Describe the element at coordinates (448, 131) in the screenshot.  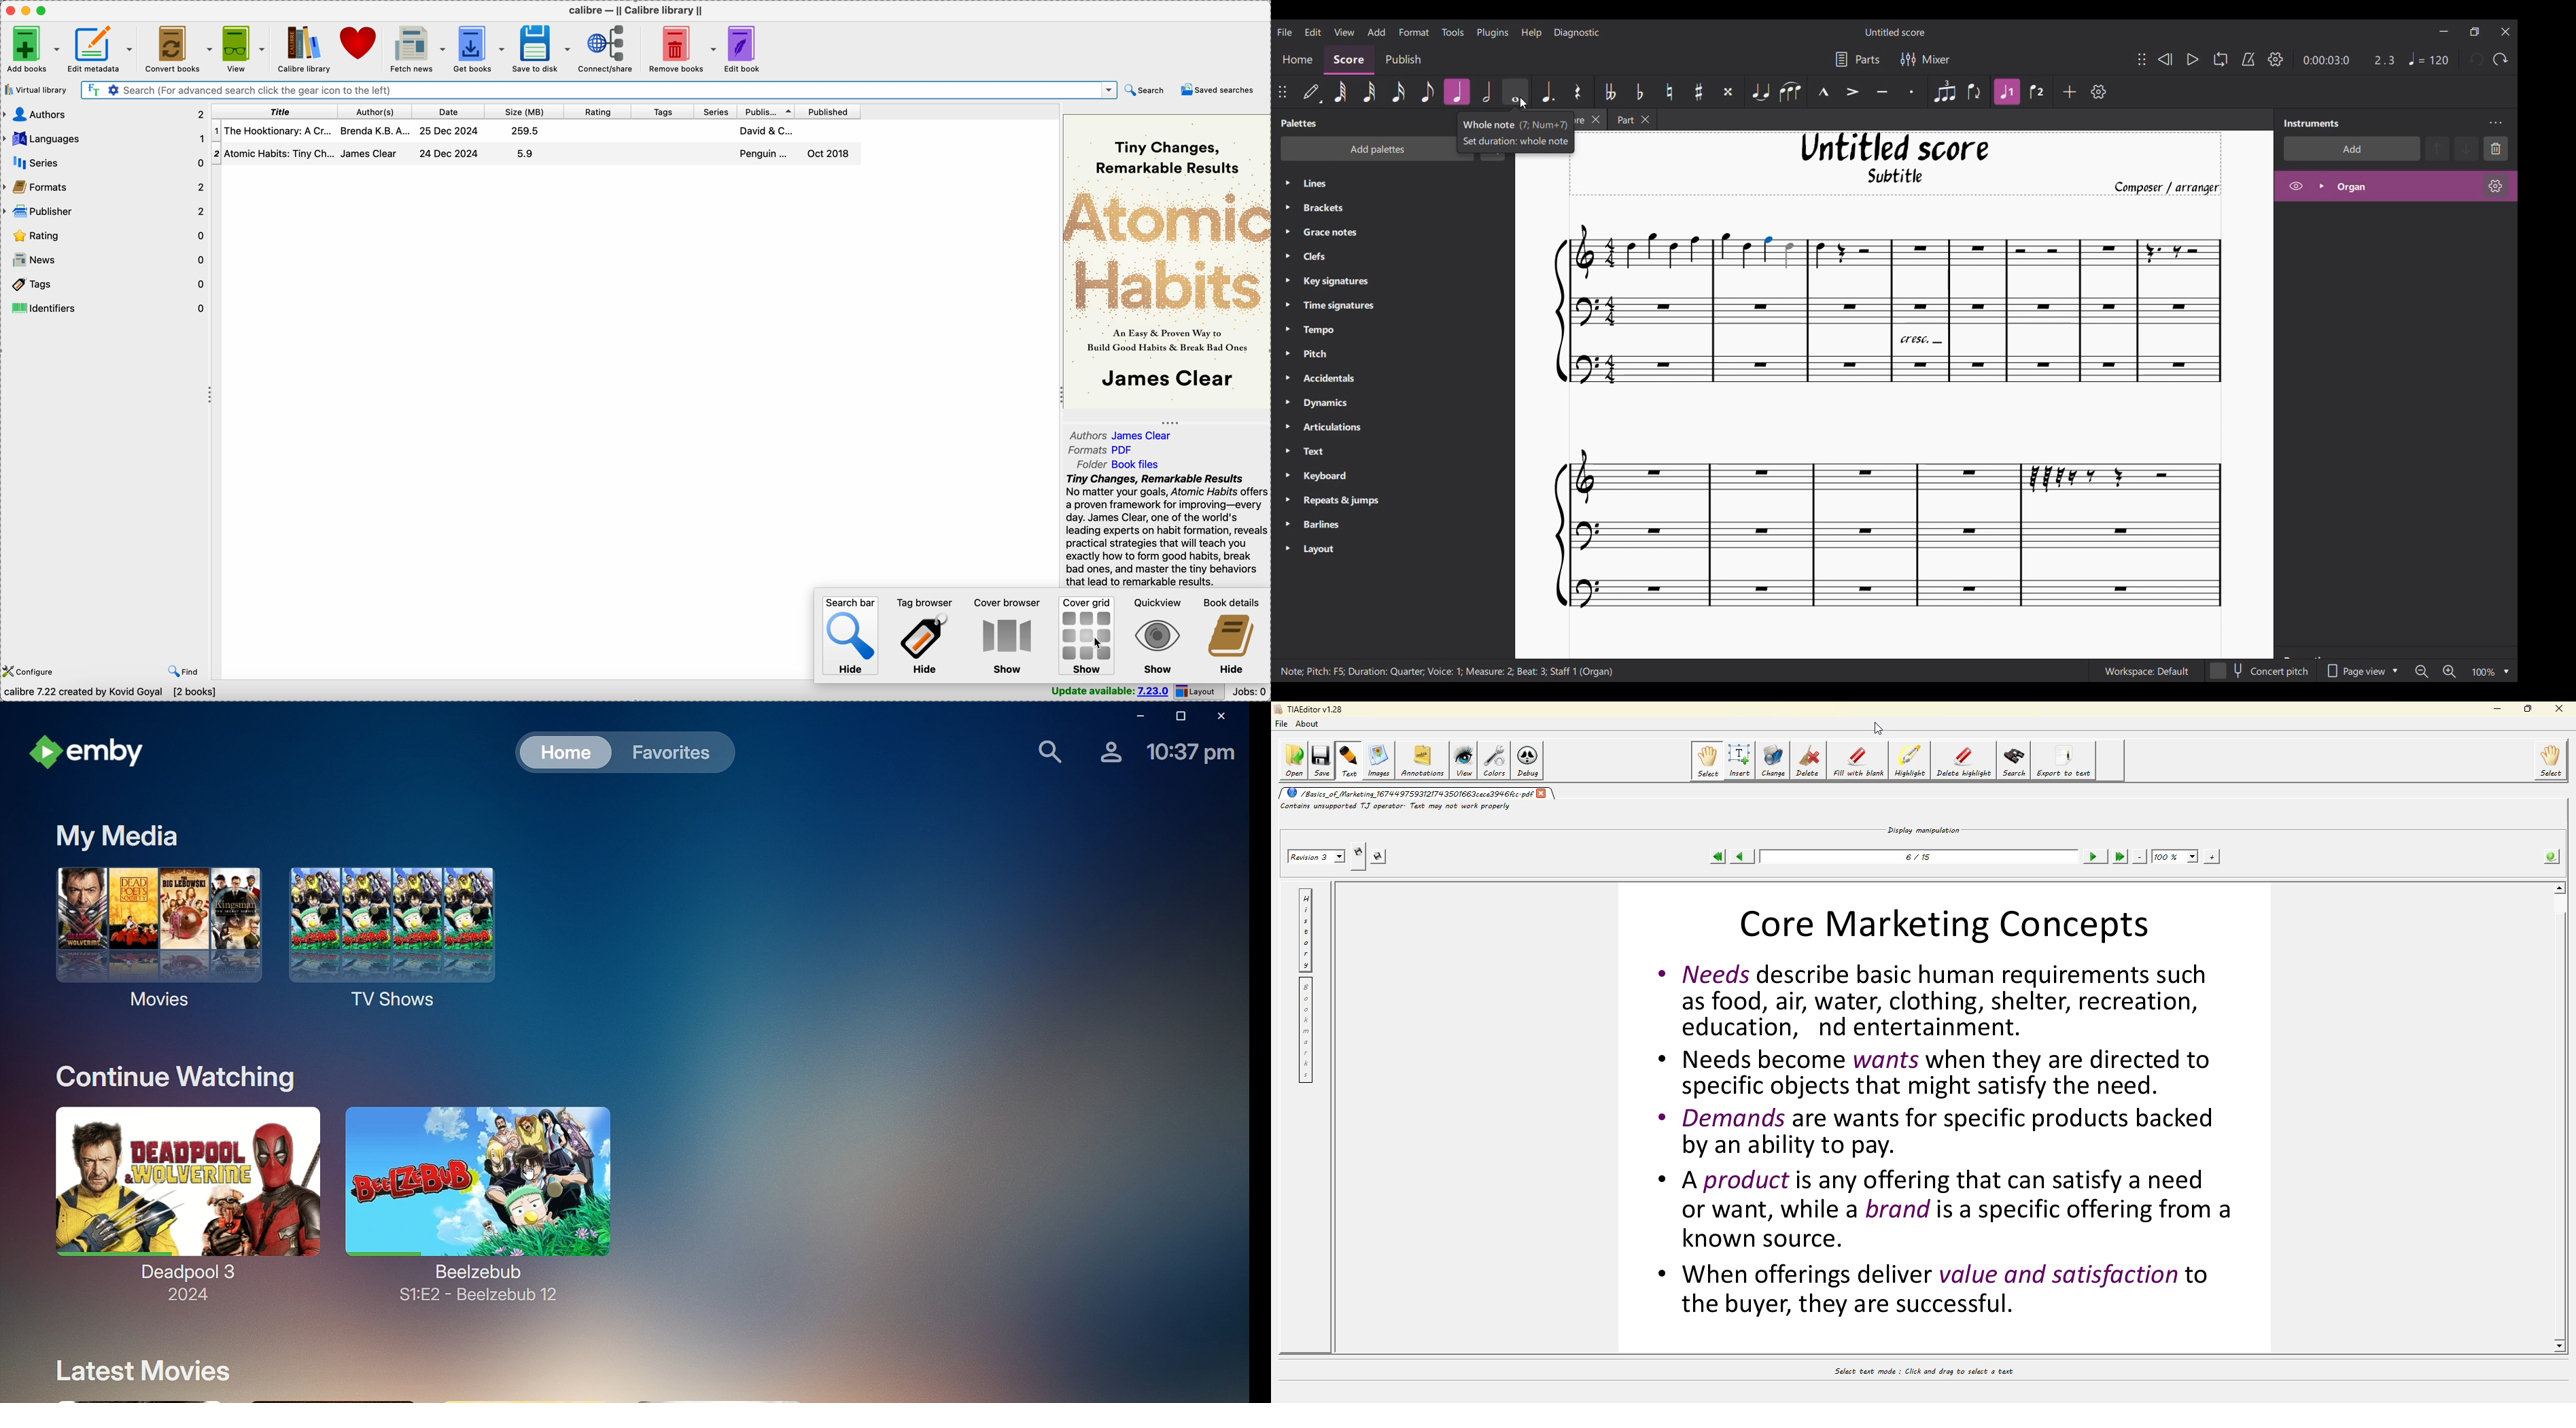
I see `25 Dec 2024` at that location.